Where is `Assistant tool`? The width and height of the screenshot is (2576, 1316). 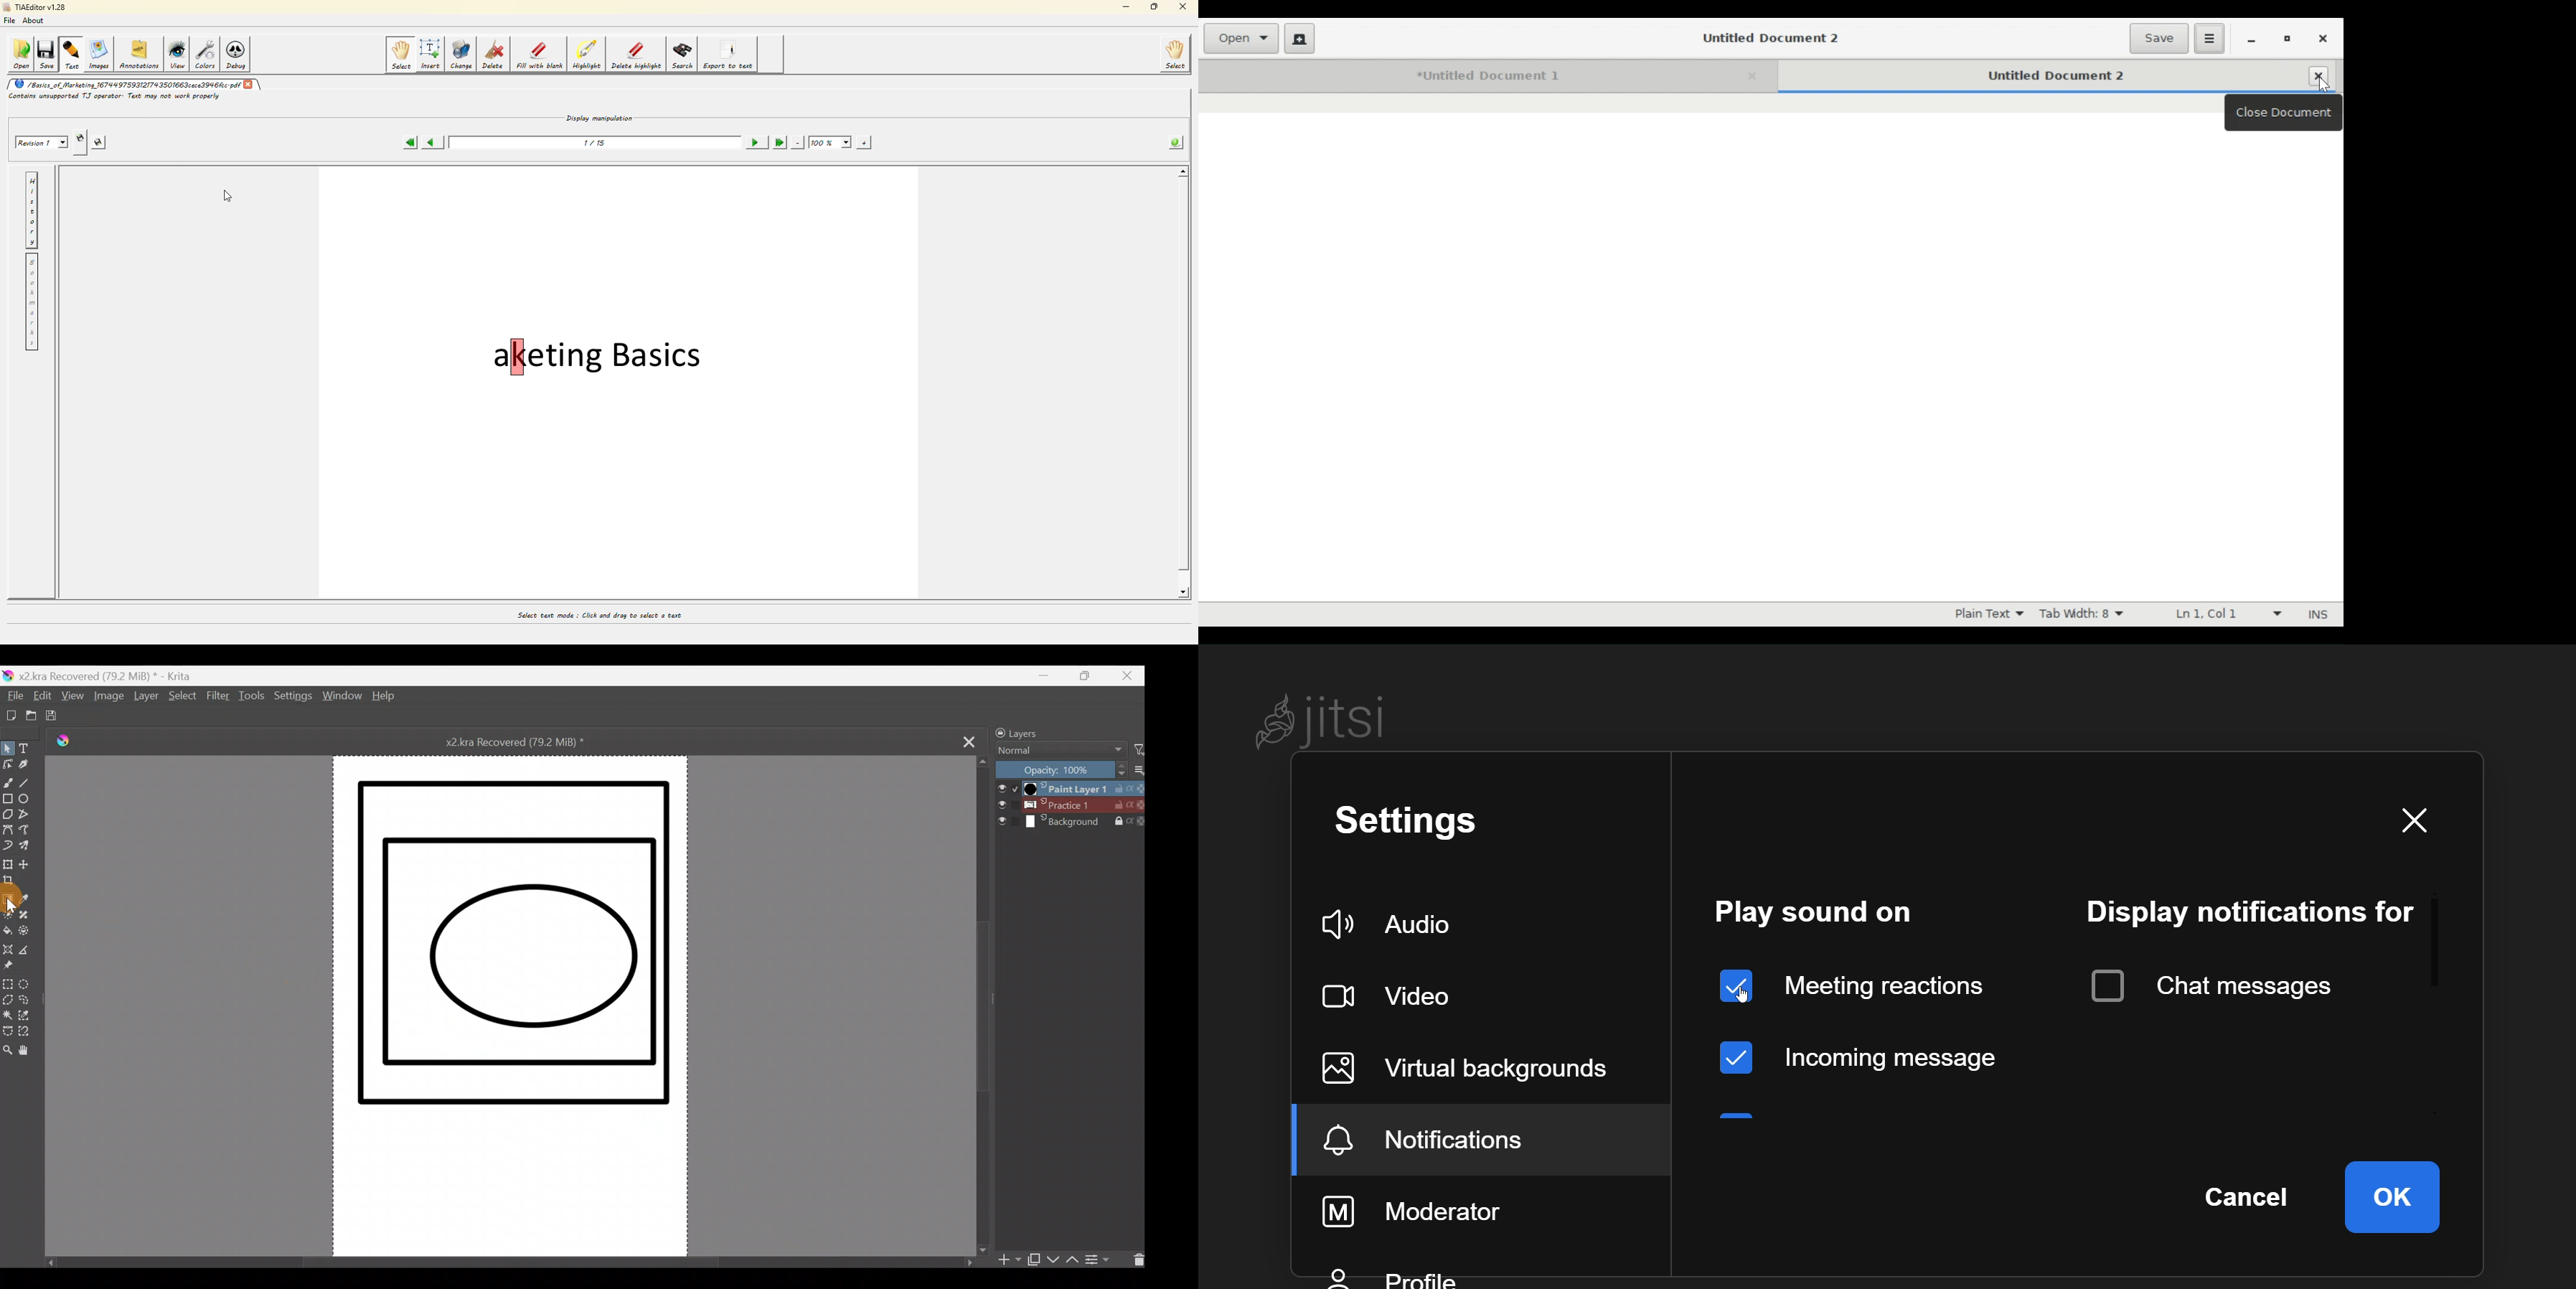
Assistant tool is located at coordinates (8, 951).